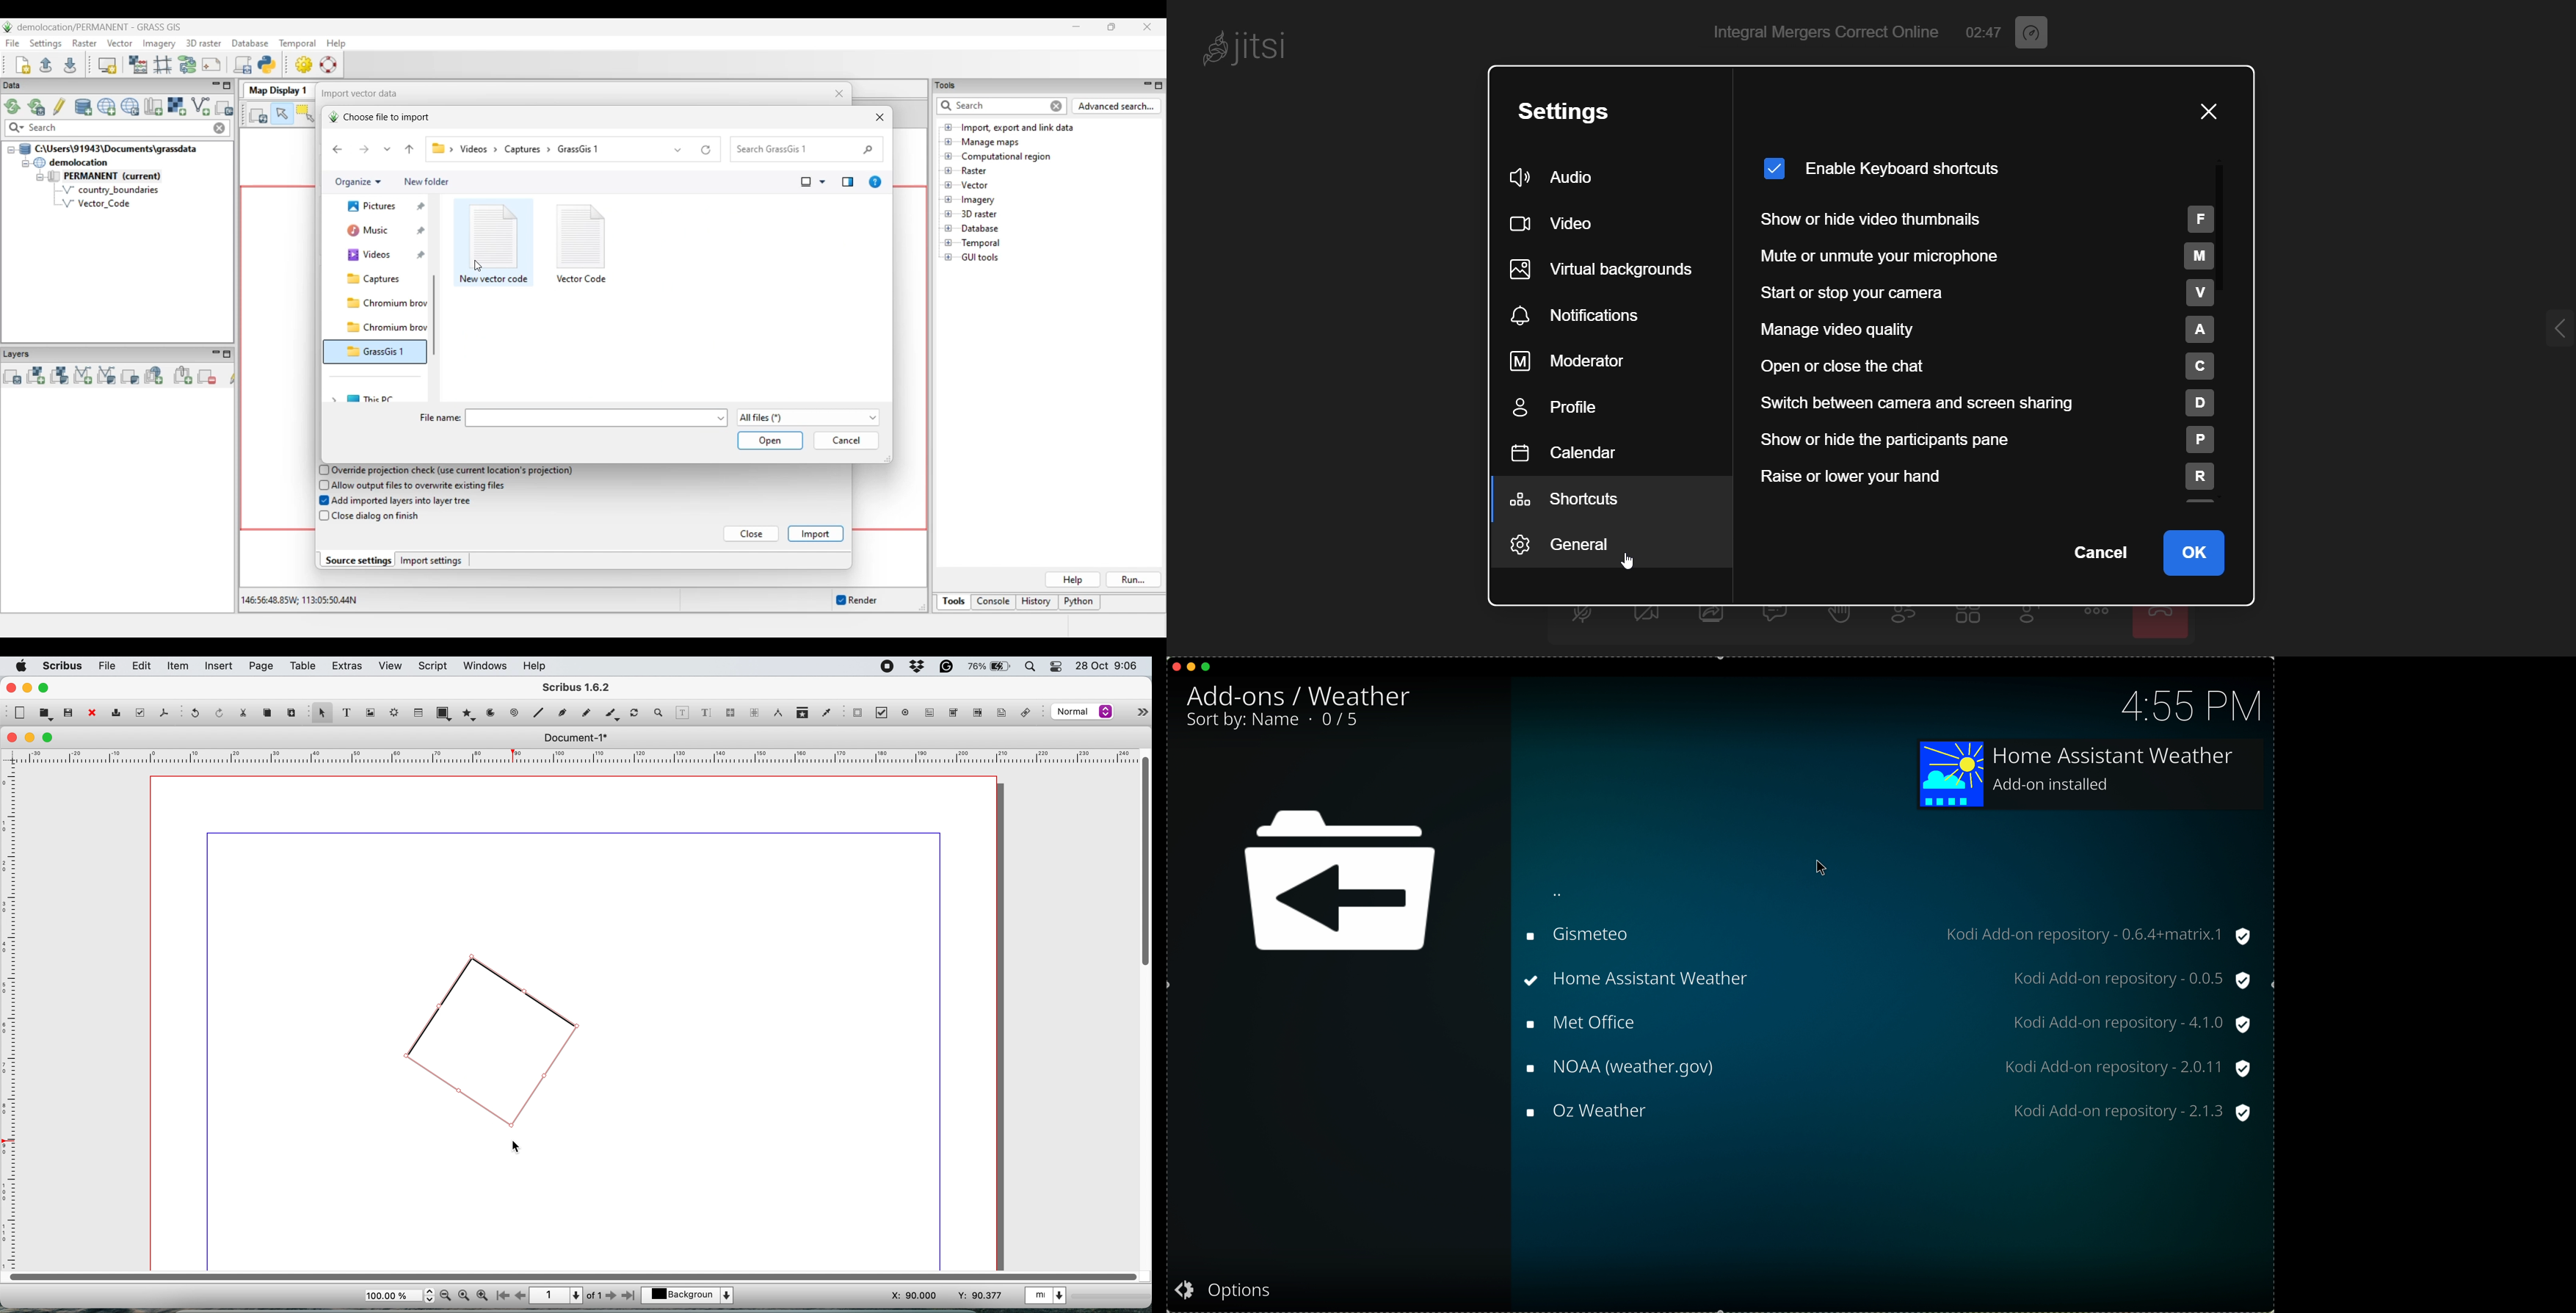  What do you see at coordinates (1143, 863) in the screenshot?
I see `vertical scroll bar` at bounding box center [1143, 863].